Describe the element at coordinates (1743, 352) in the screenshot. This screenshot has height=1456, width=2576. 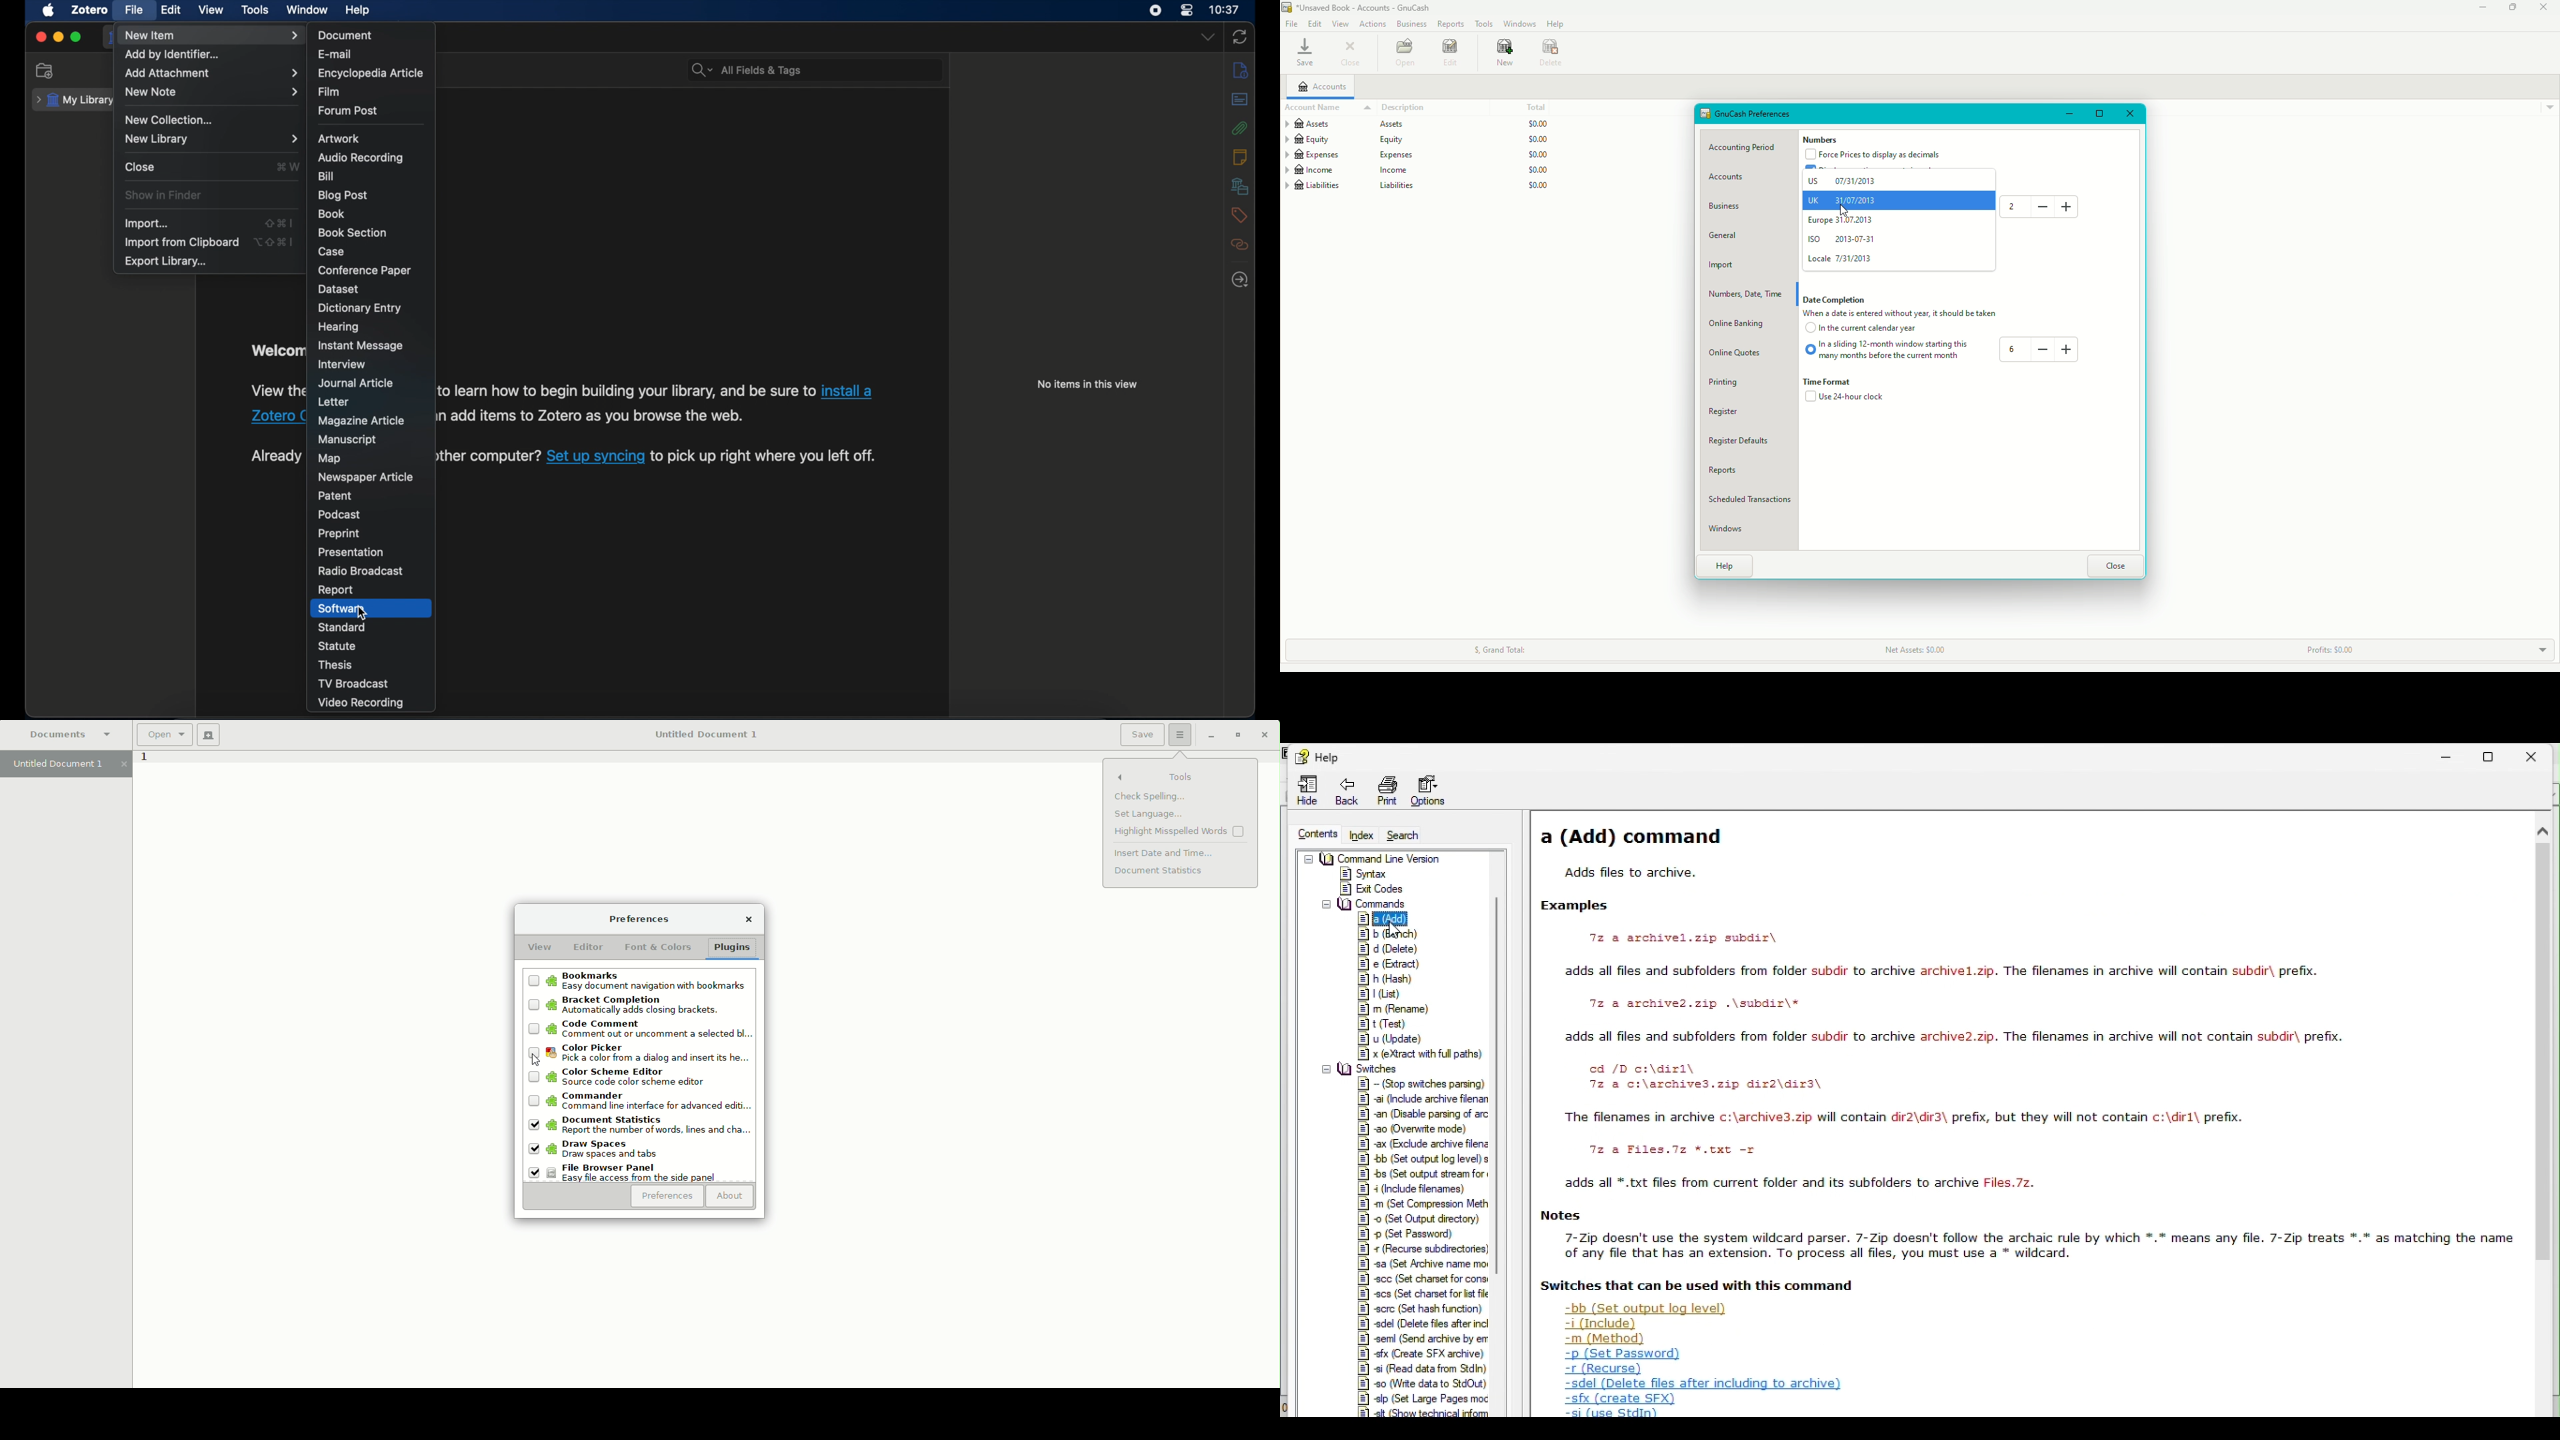
I see `Online Quotes` at that location.